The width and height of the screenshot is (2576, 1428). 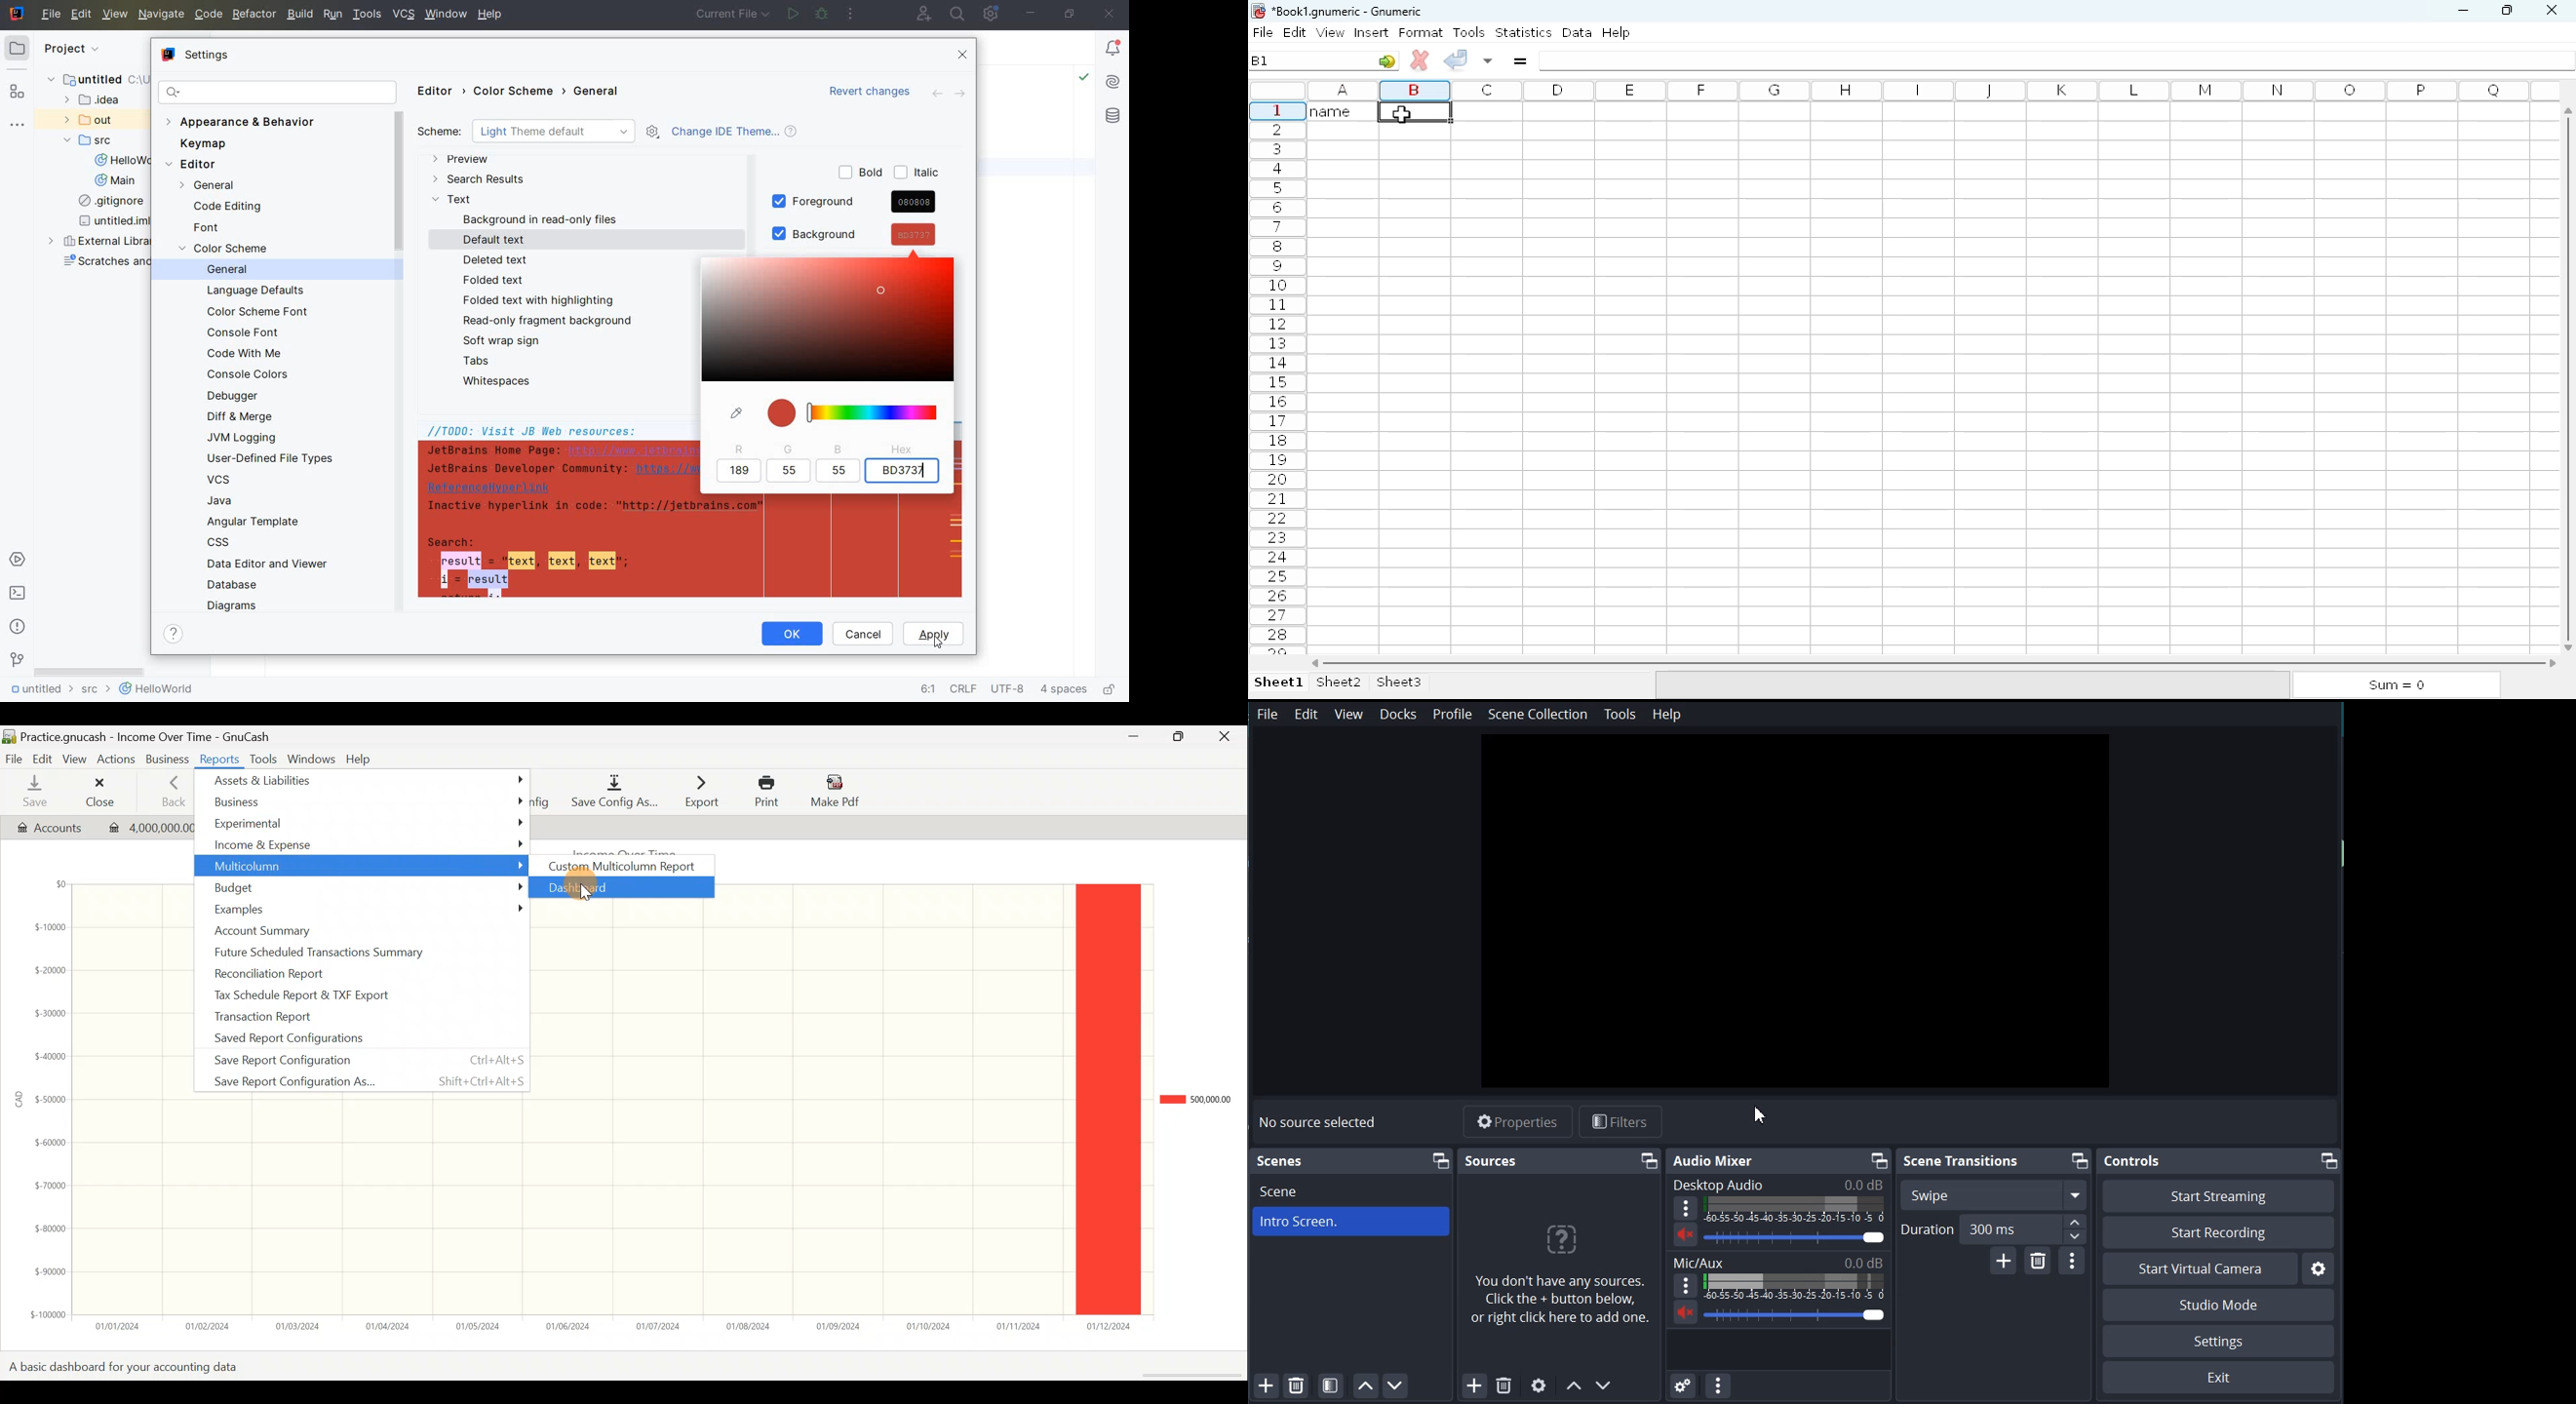 What do you see at coordinates (360, 1061) in the screenshot?
I see `Save report configuration` at bounding box center [360, 1061].